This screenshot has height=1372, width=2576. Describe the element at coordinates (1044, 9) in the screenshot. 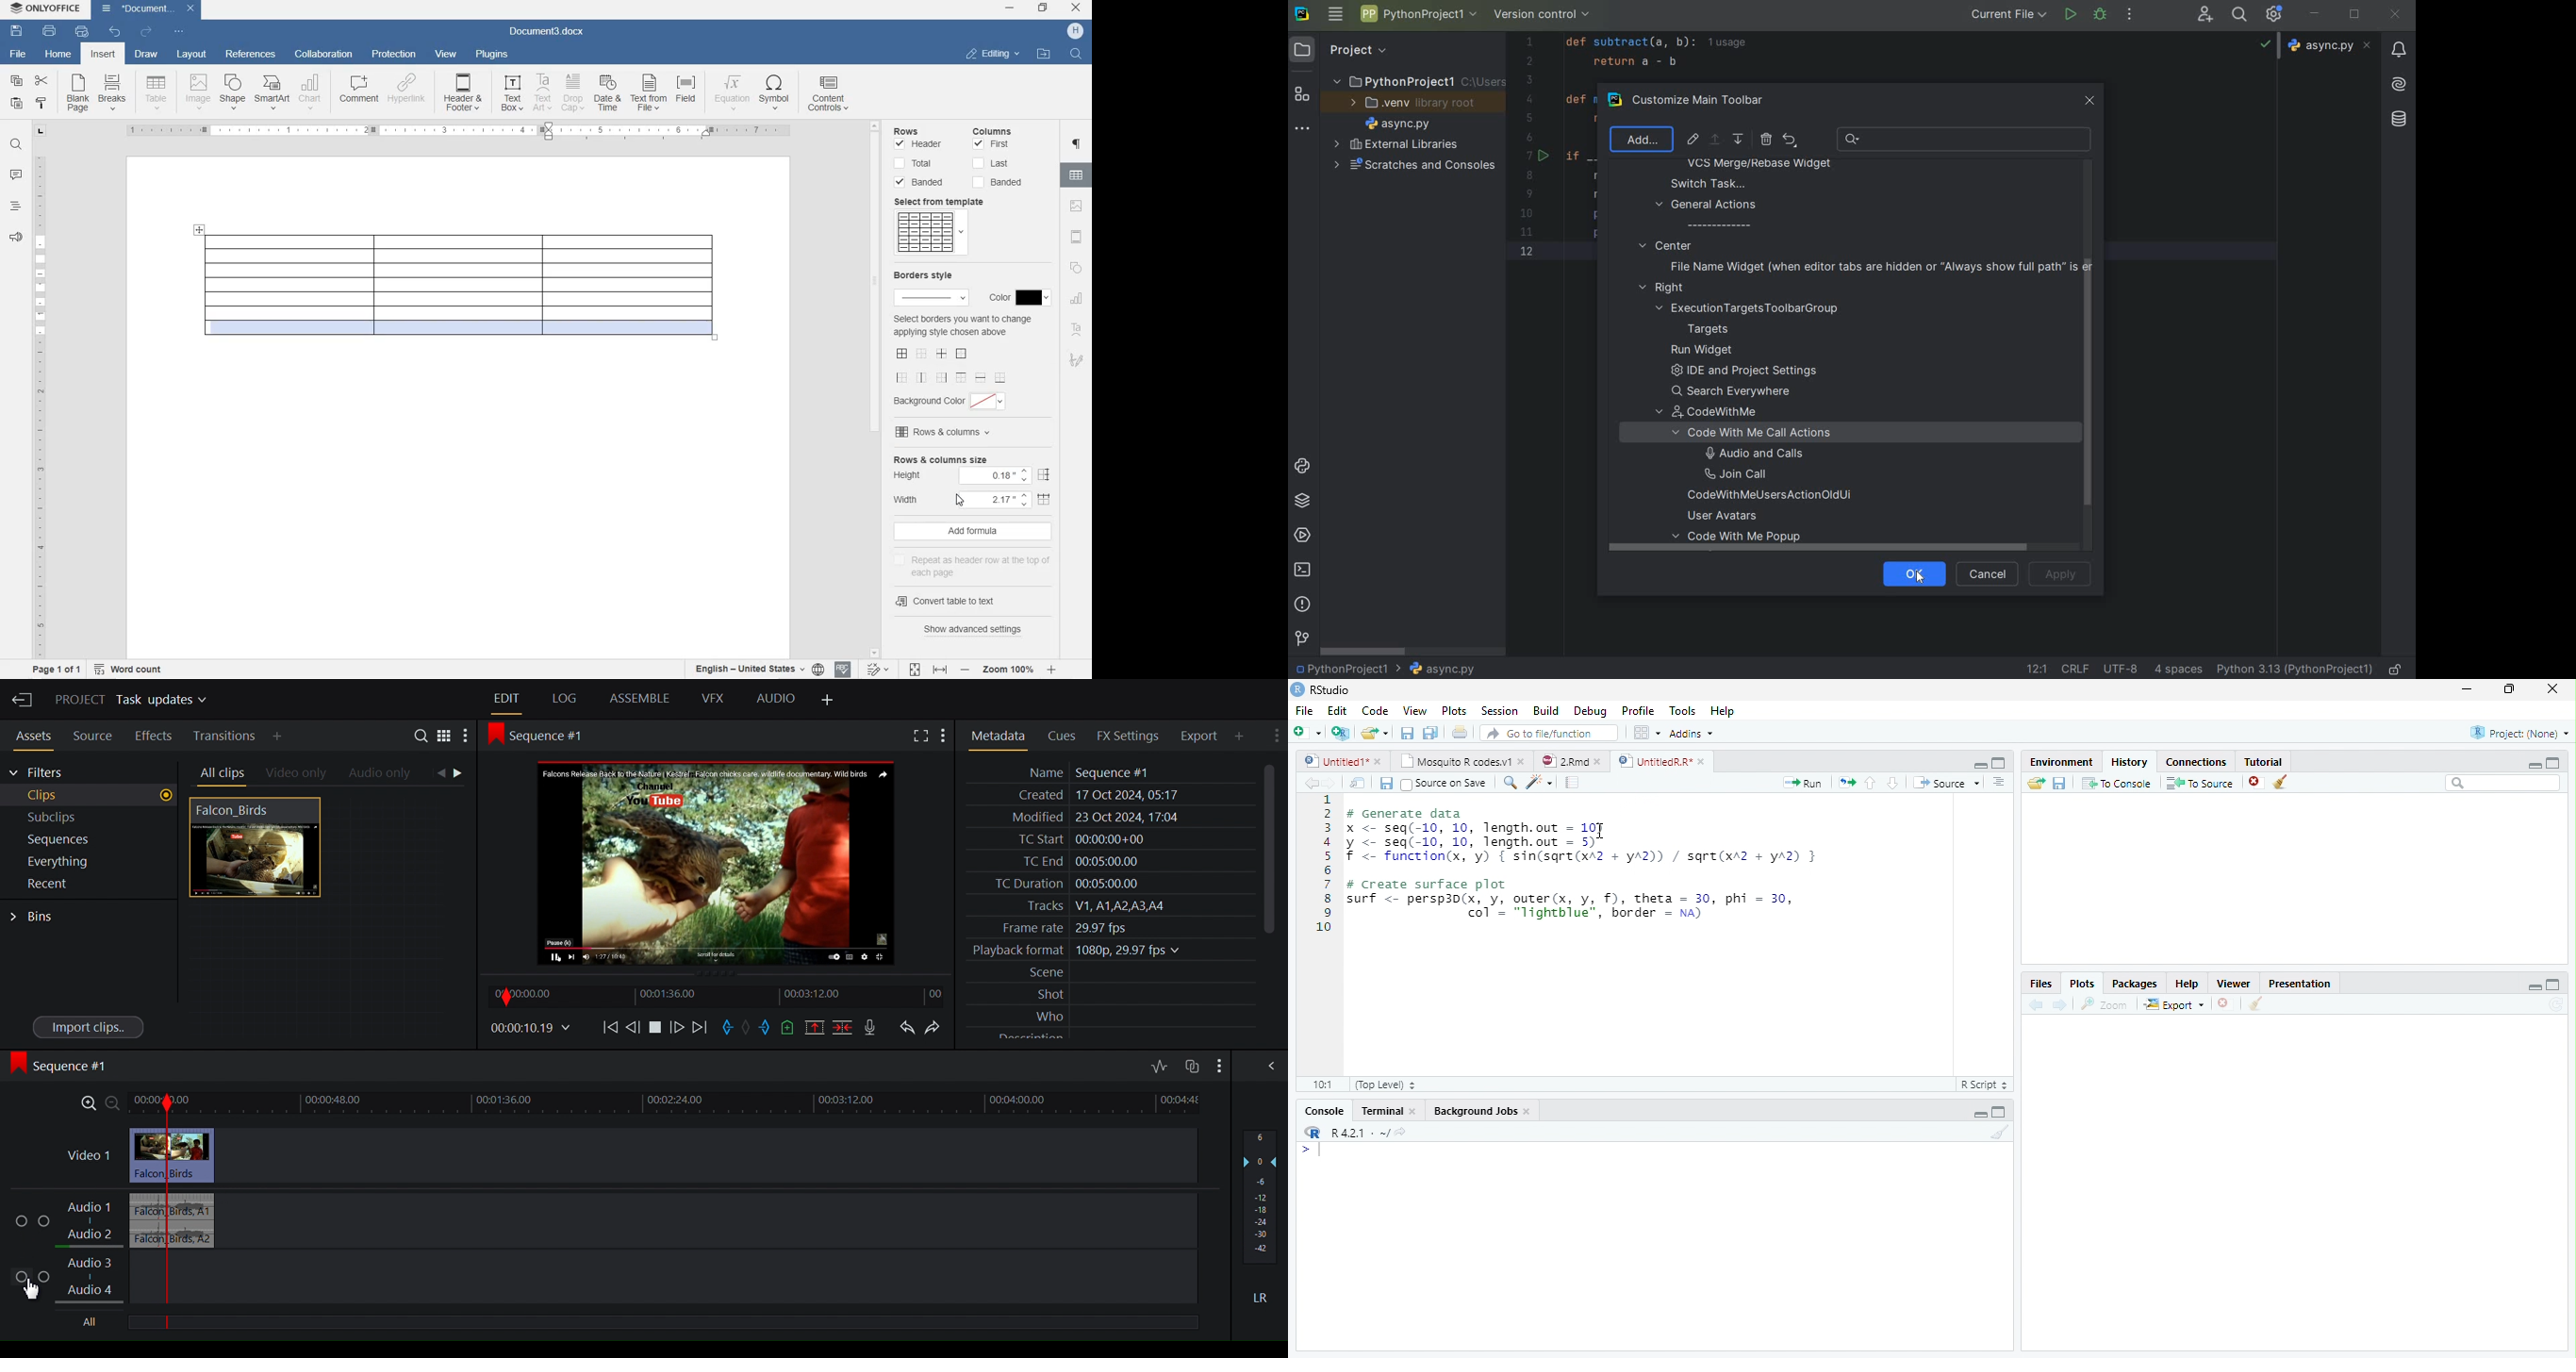

I see `RESTORE` at that location.